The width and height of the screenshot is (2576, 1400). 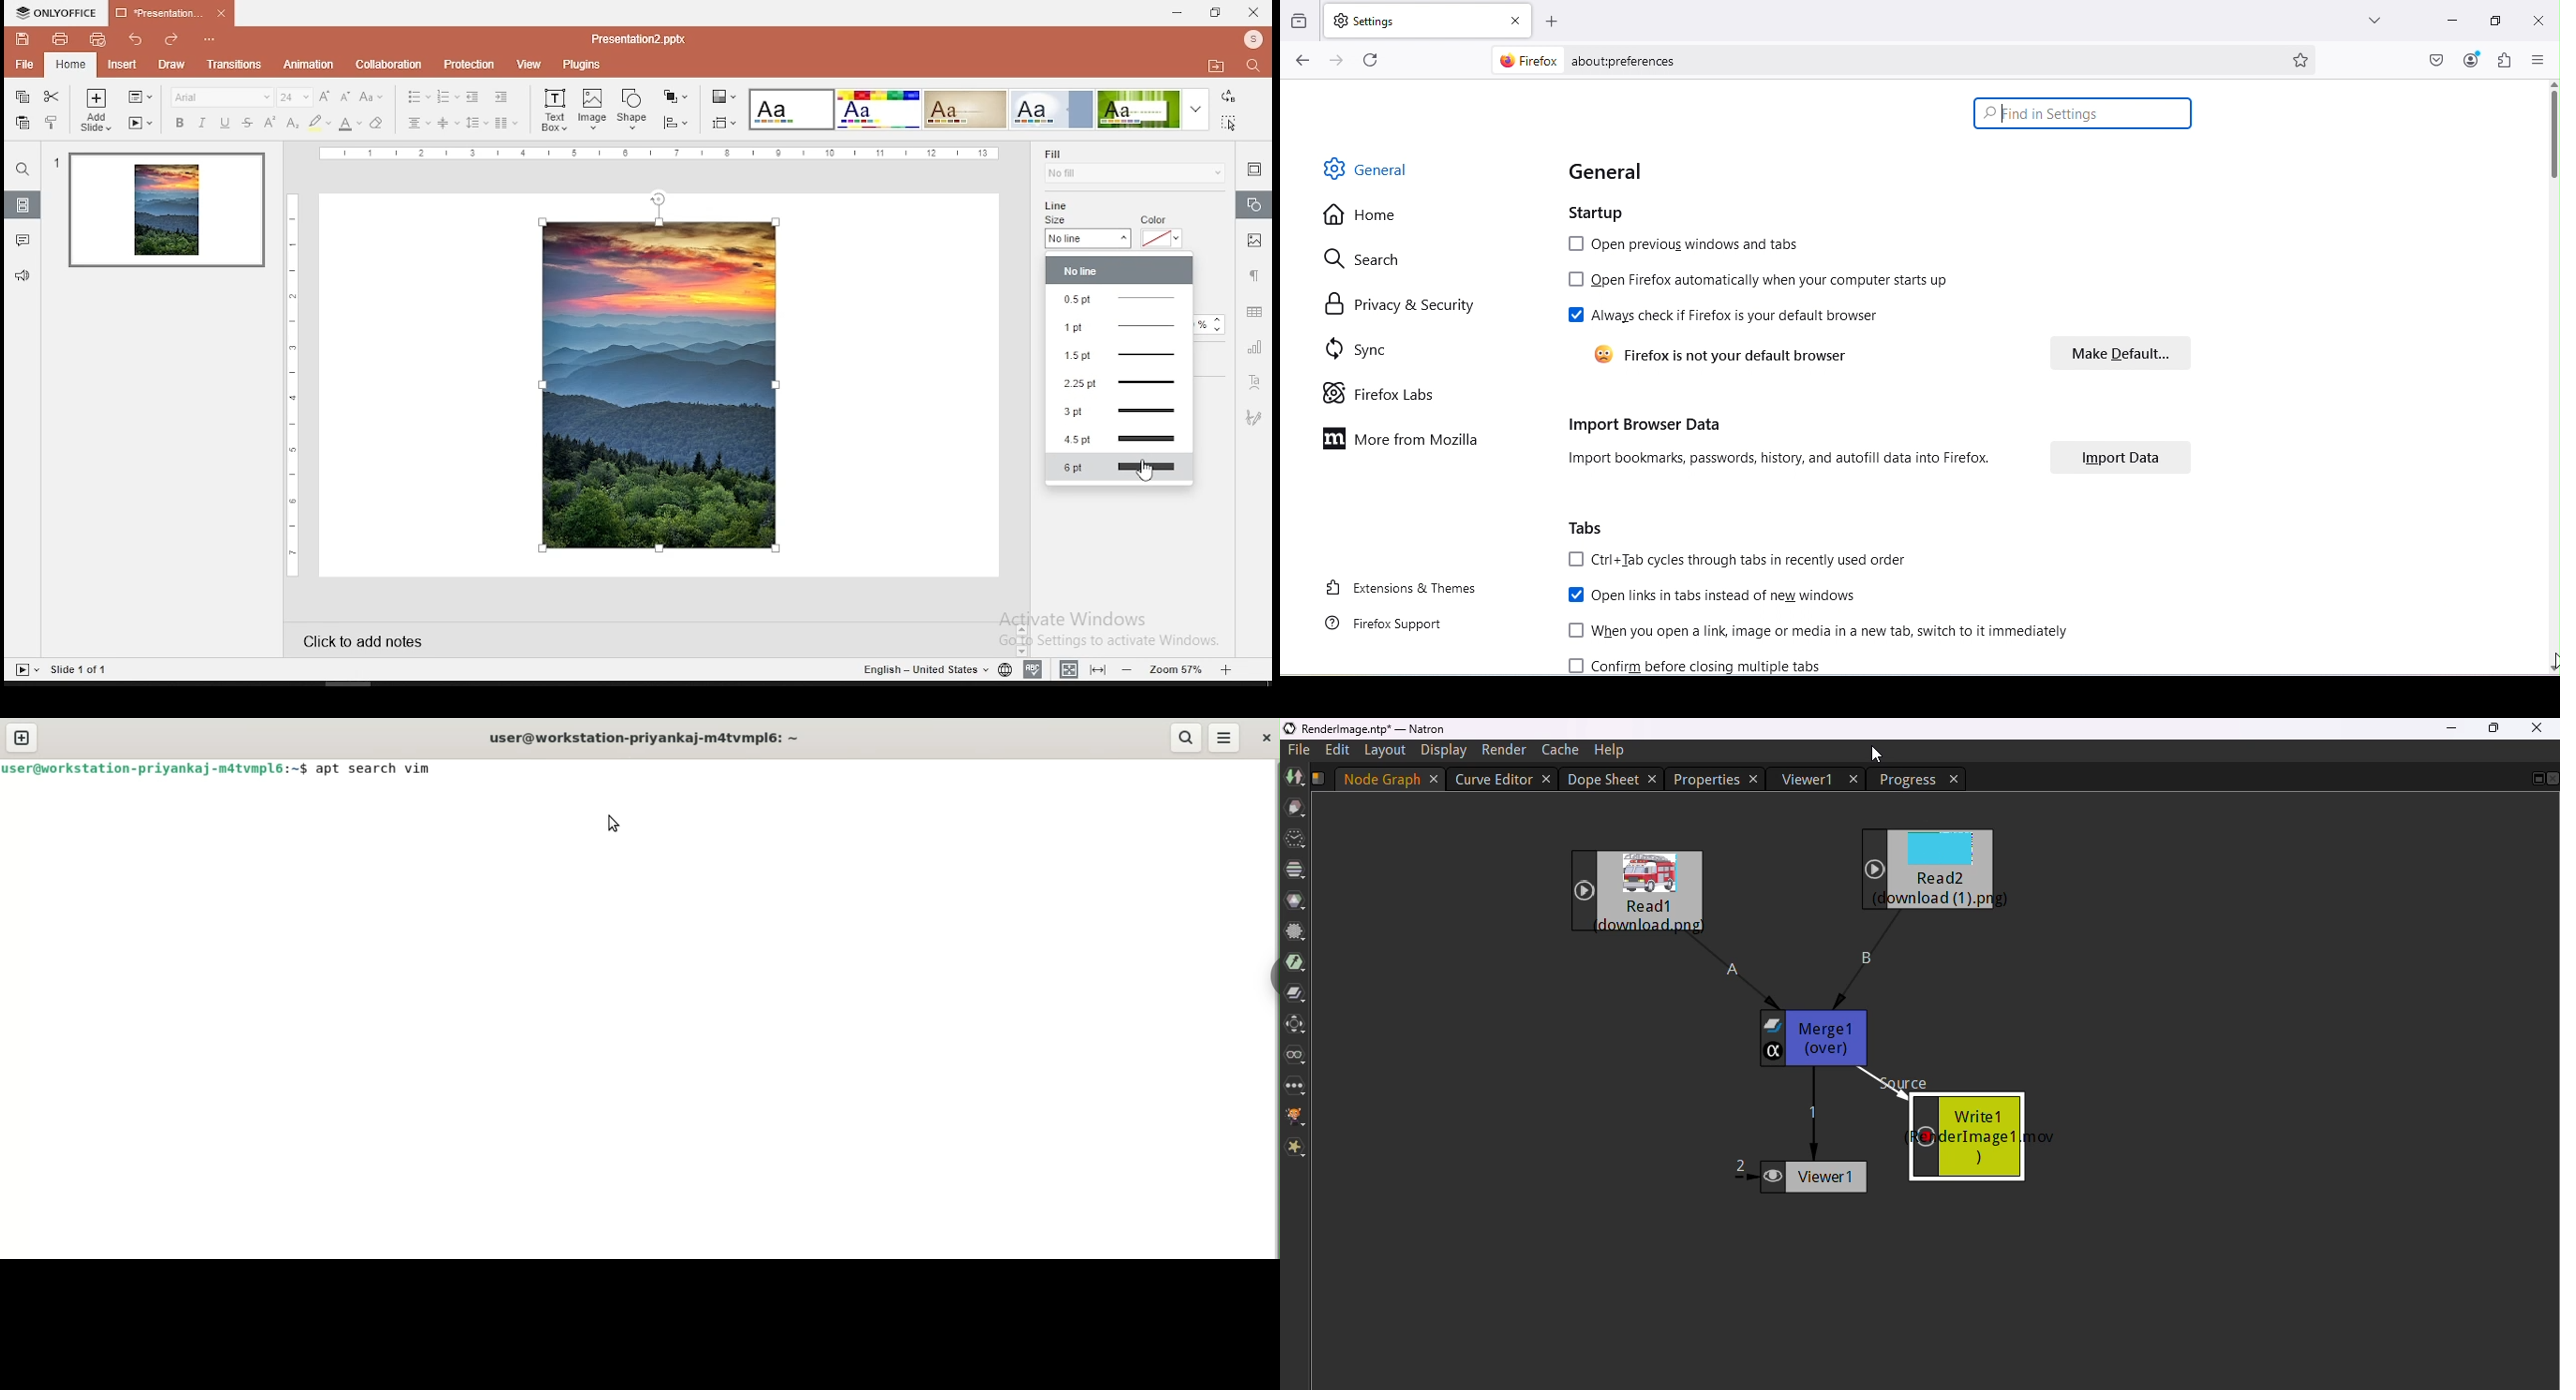 What do you see at coordinates (677, 97) in the screenshot?
I see `arrange objects` at bounding box center [677, 97].